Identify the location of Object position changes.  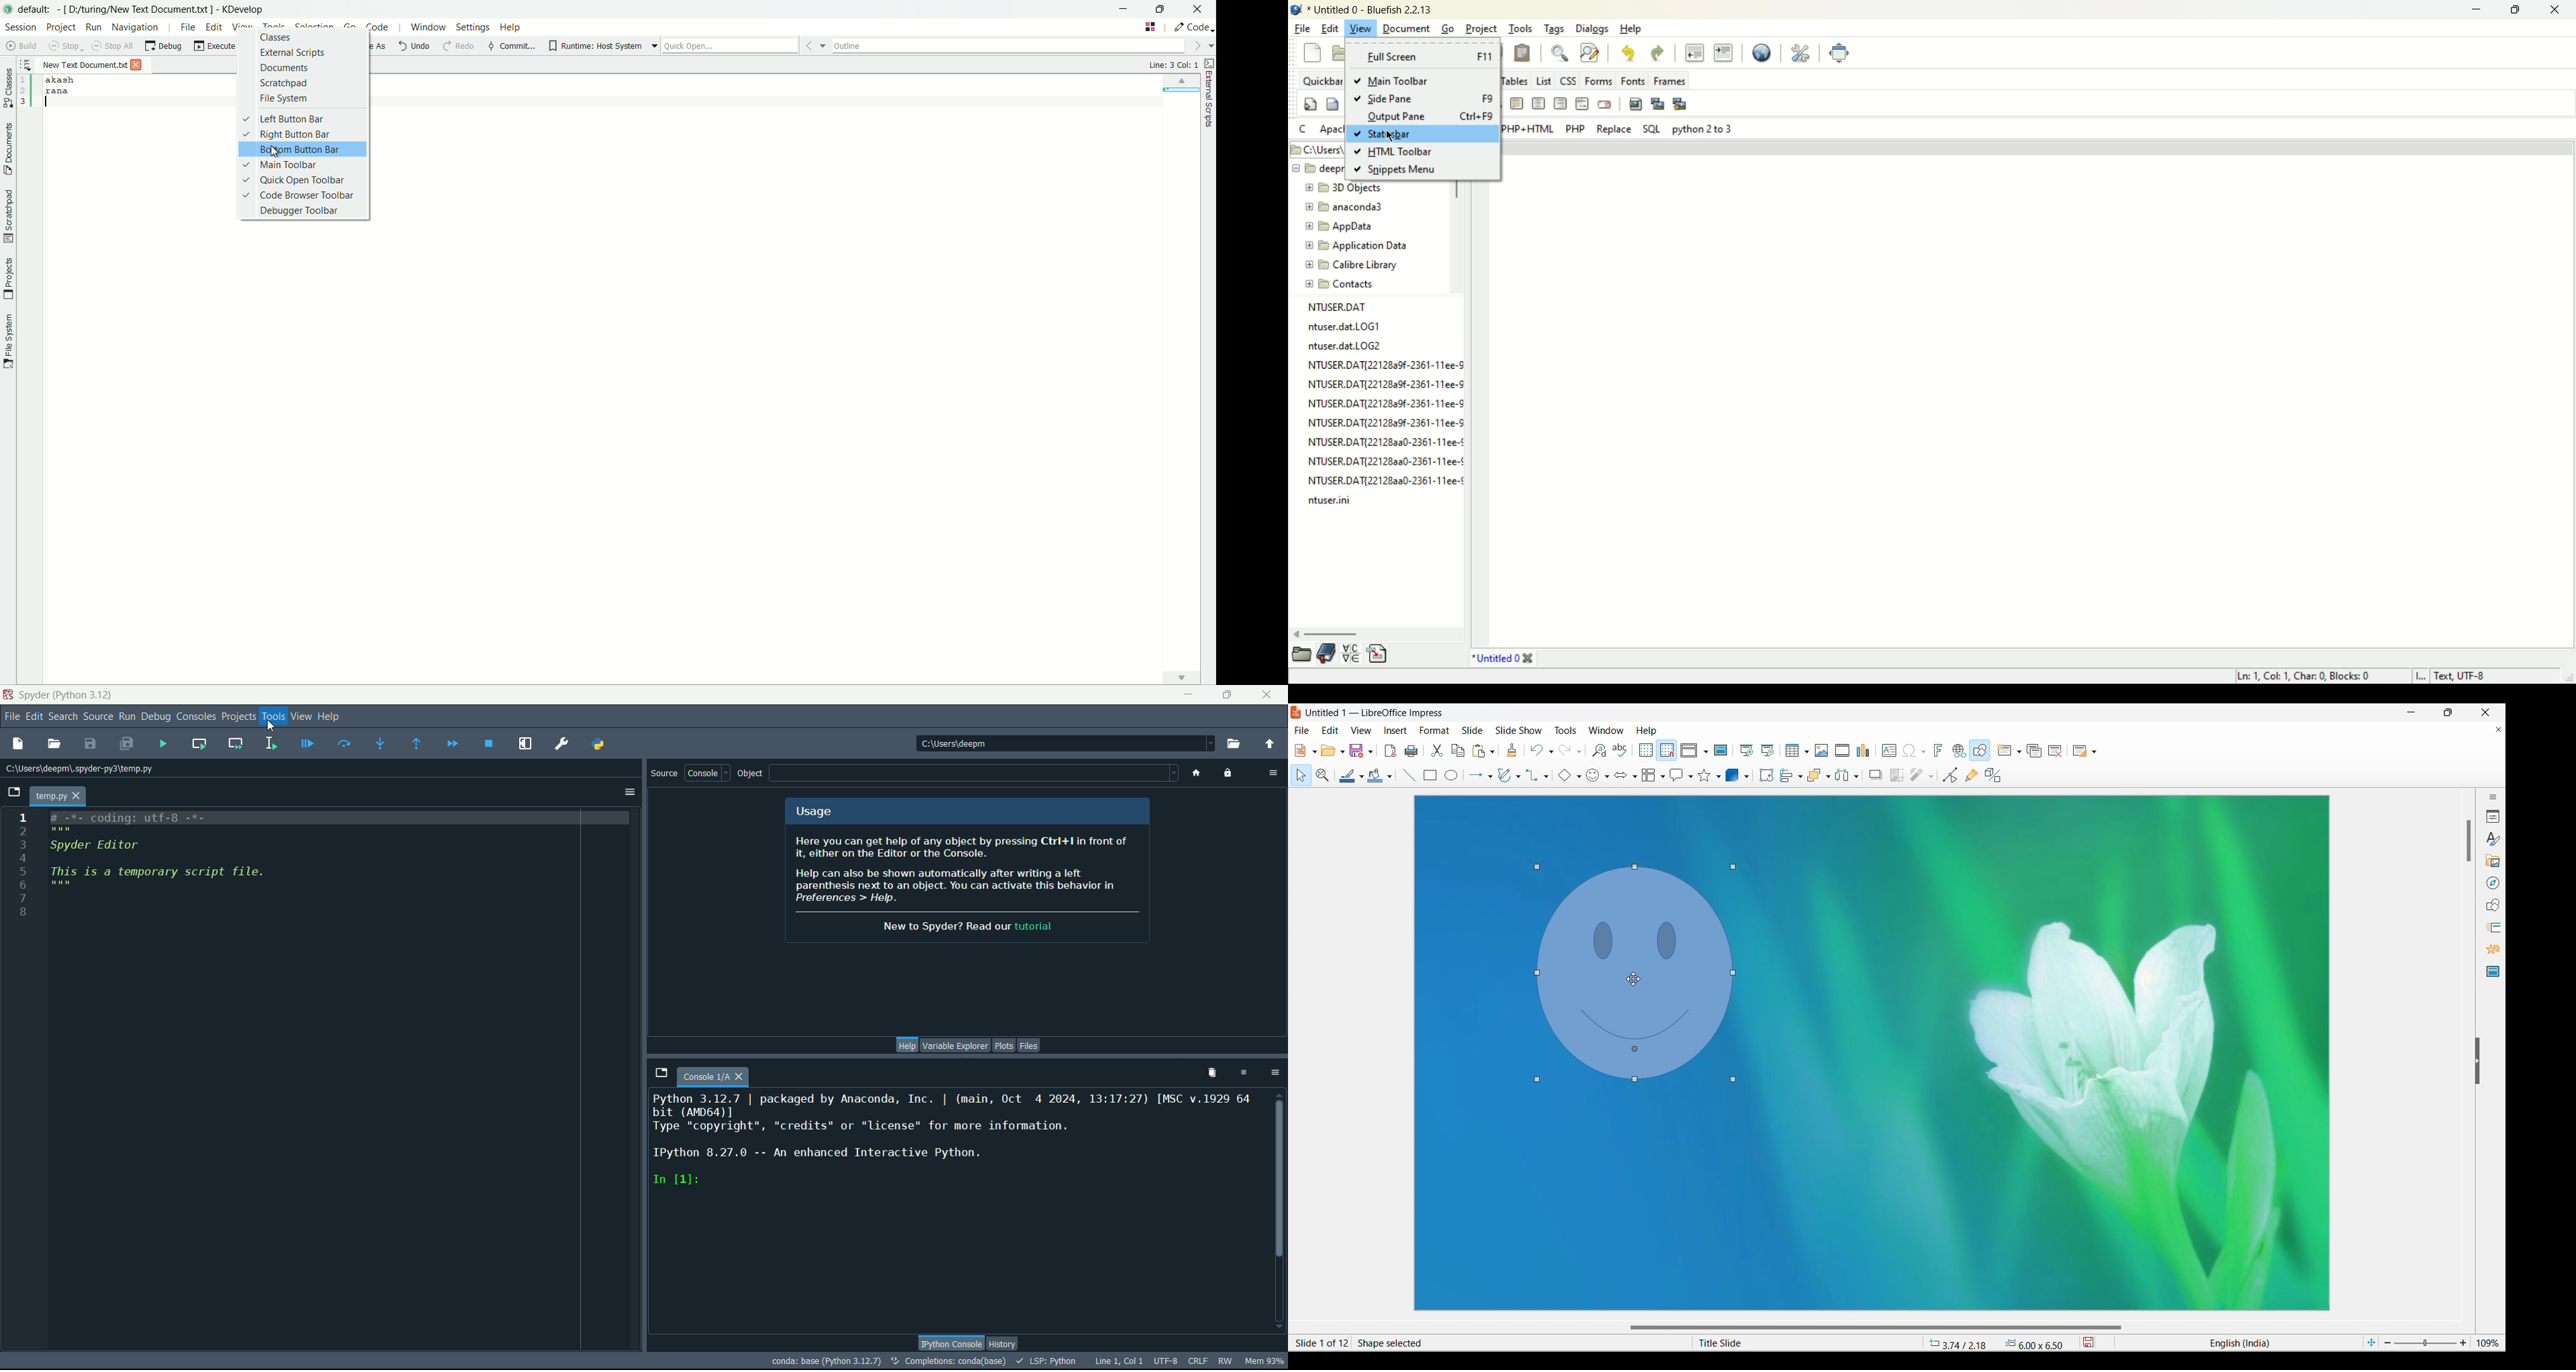
(1636, 975).